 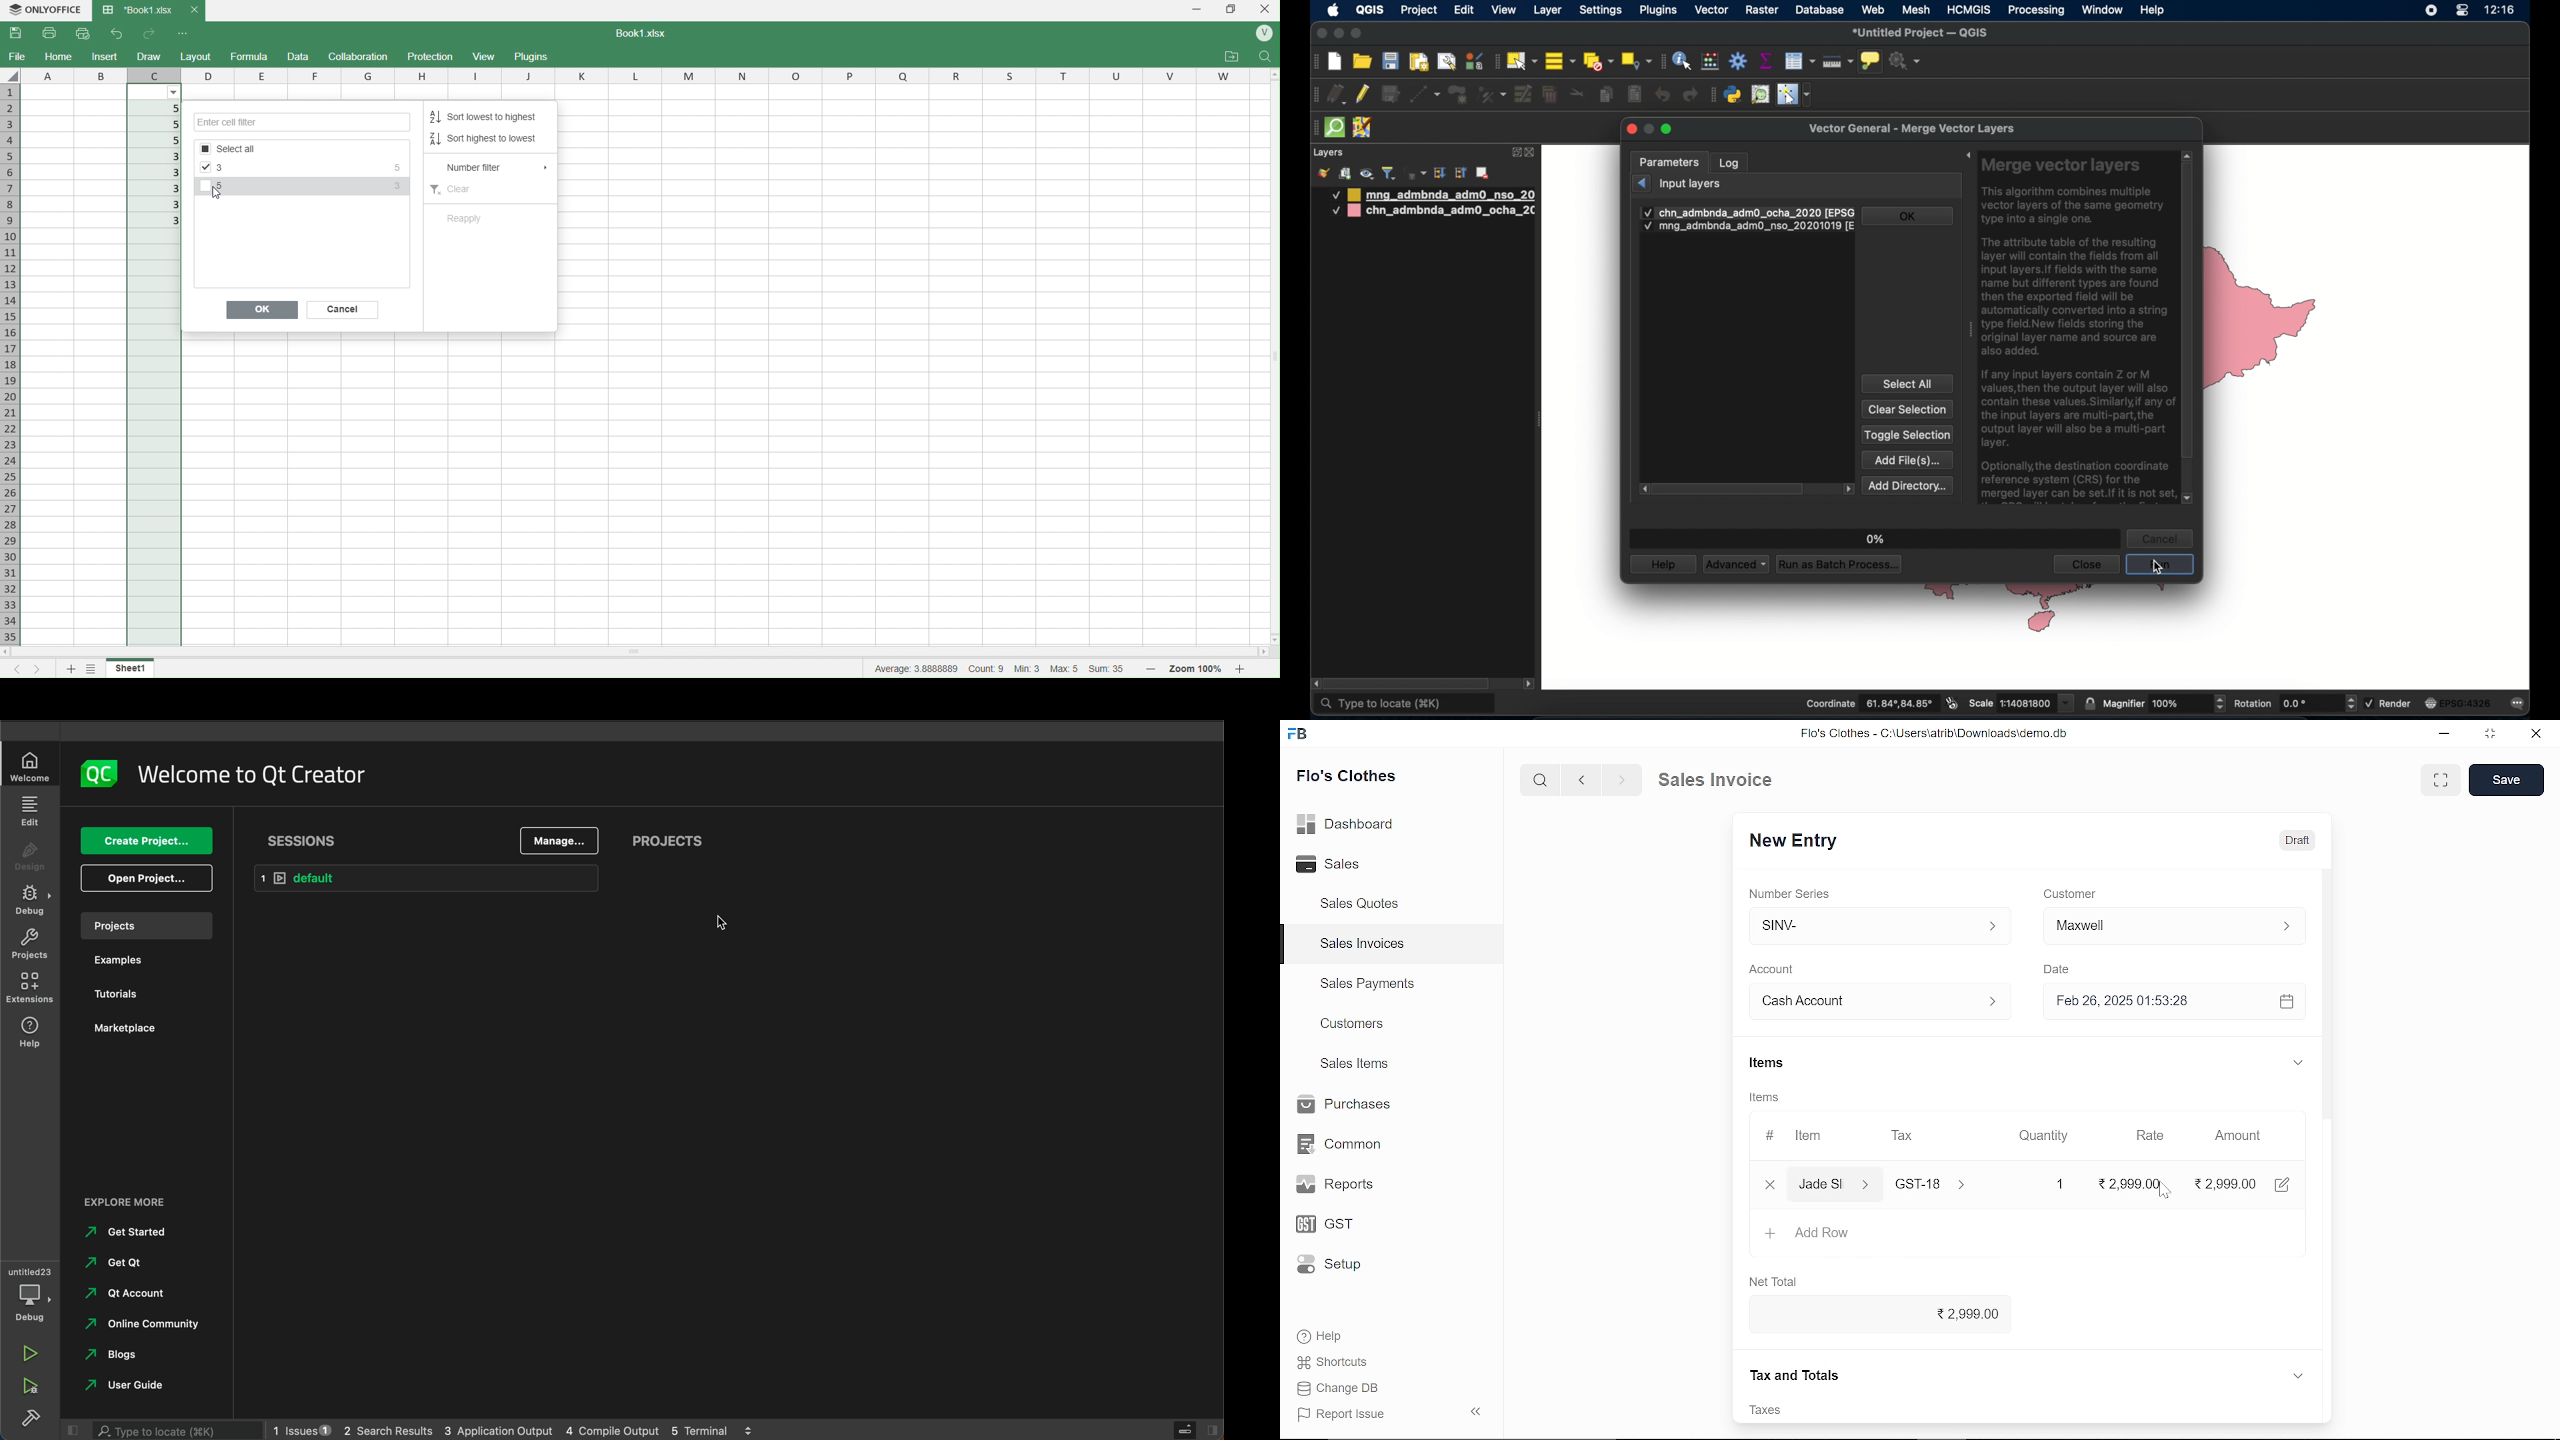 What do you see at coordinates (1906, 1136) in the screenshot?
I see `Tax` at bounding box center [1906, 1136].